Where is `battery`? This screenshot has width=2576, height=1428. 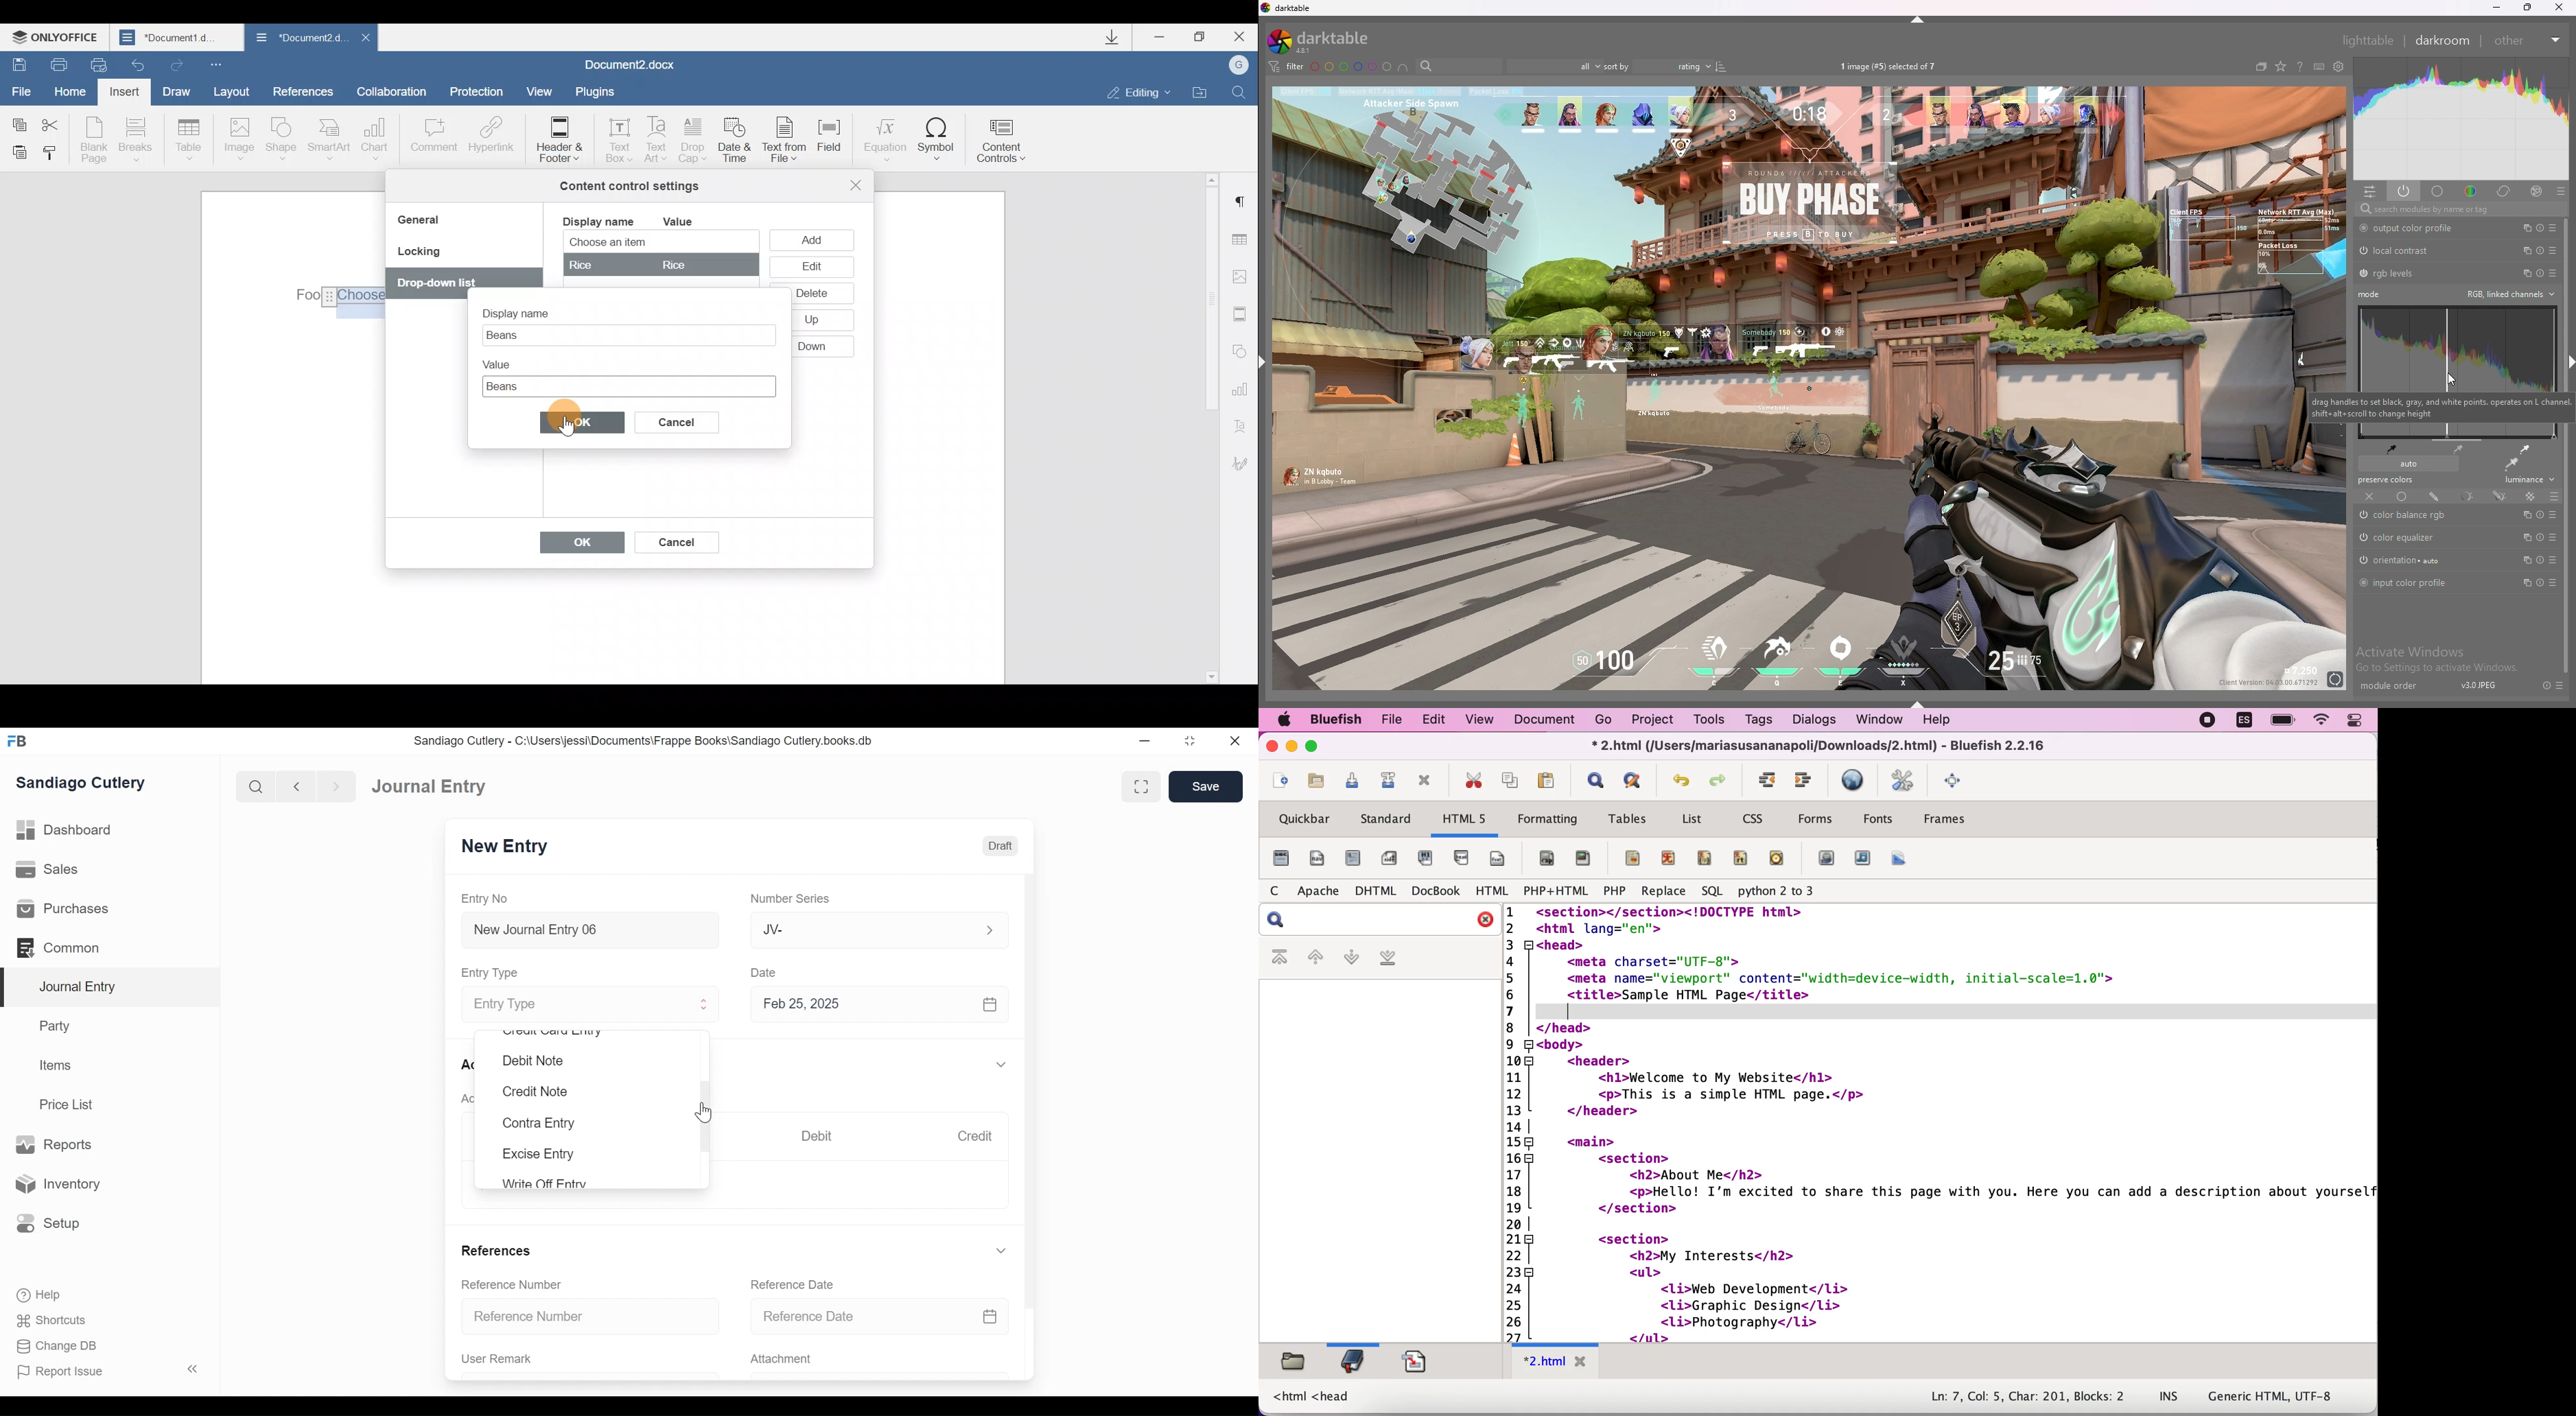
battery is located at coordinates (2283, 721).